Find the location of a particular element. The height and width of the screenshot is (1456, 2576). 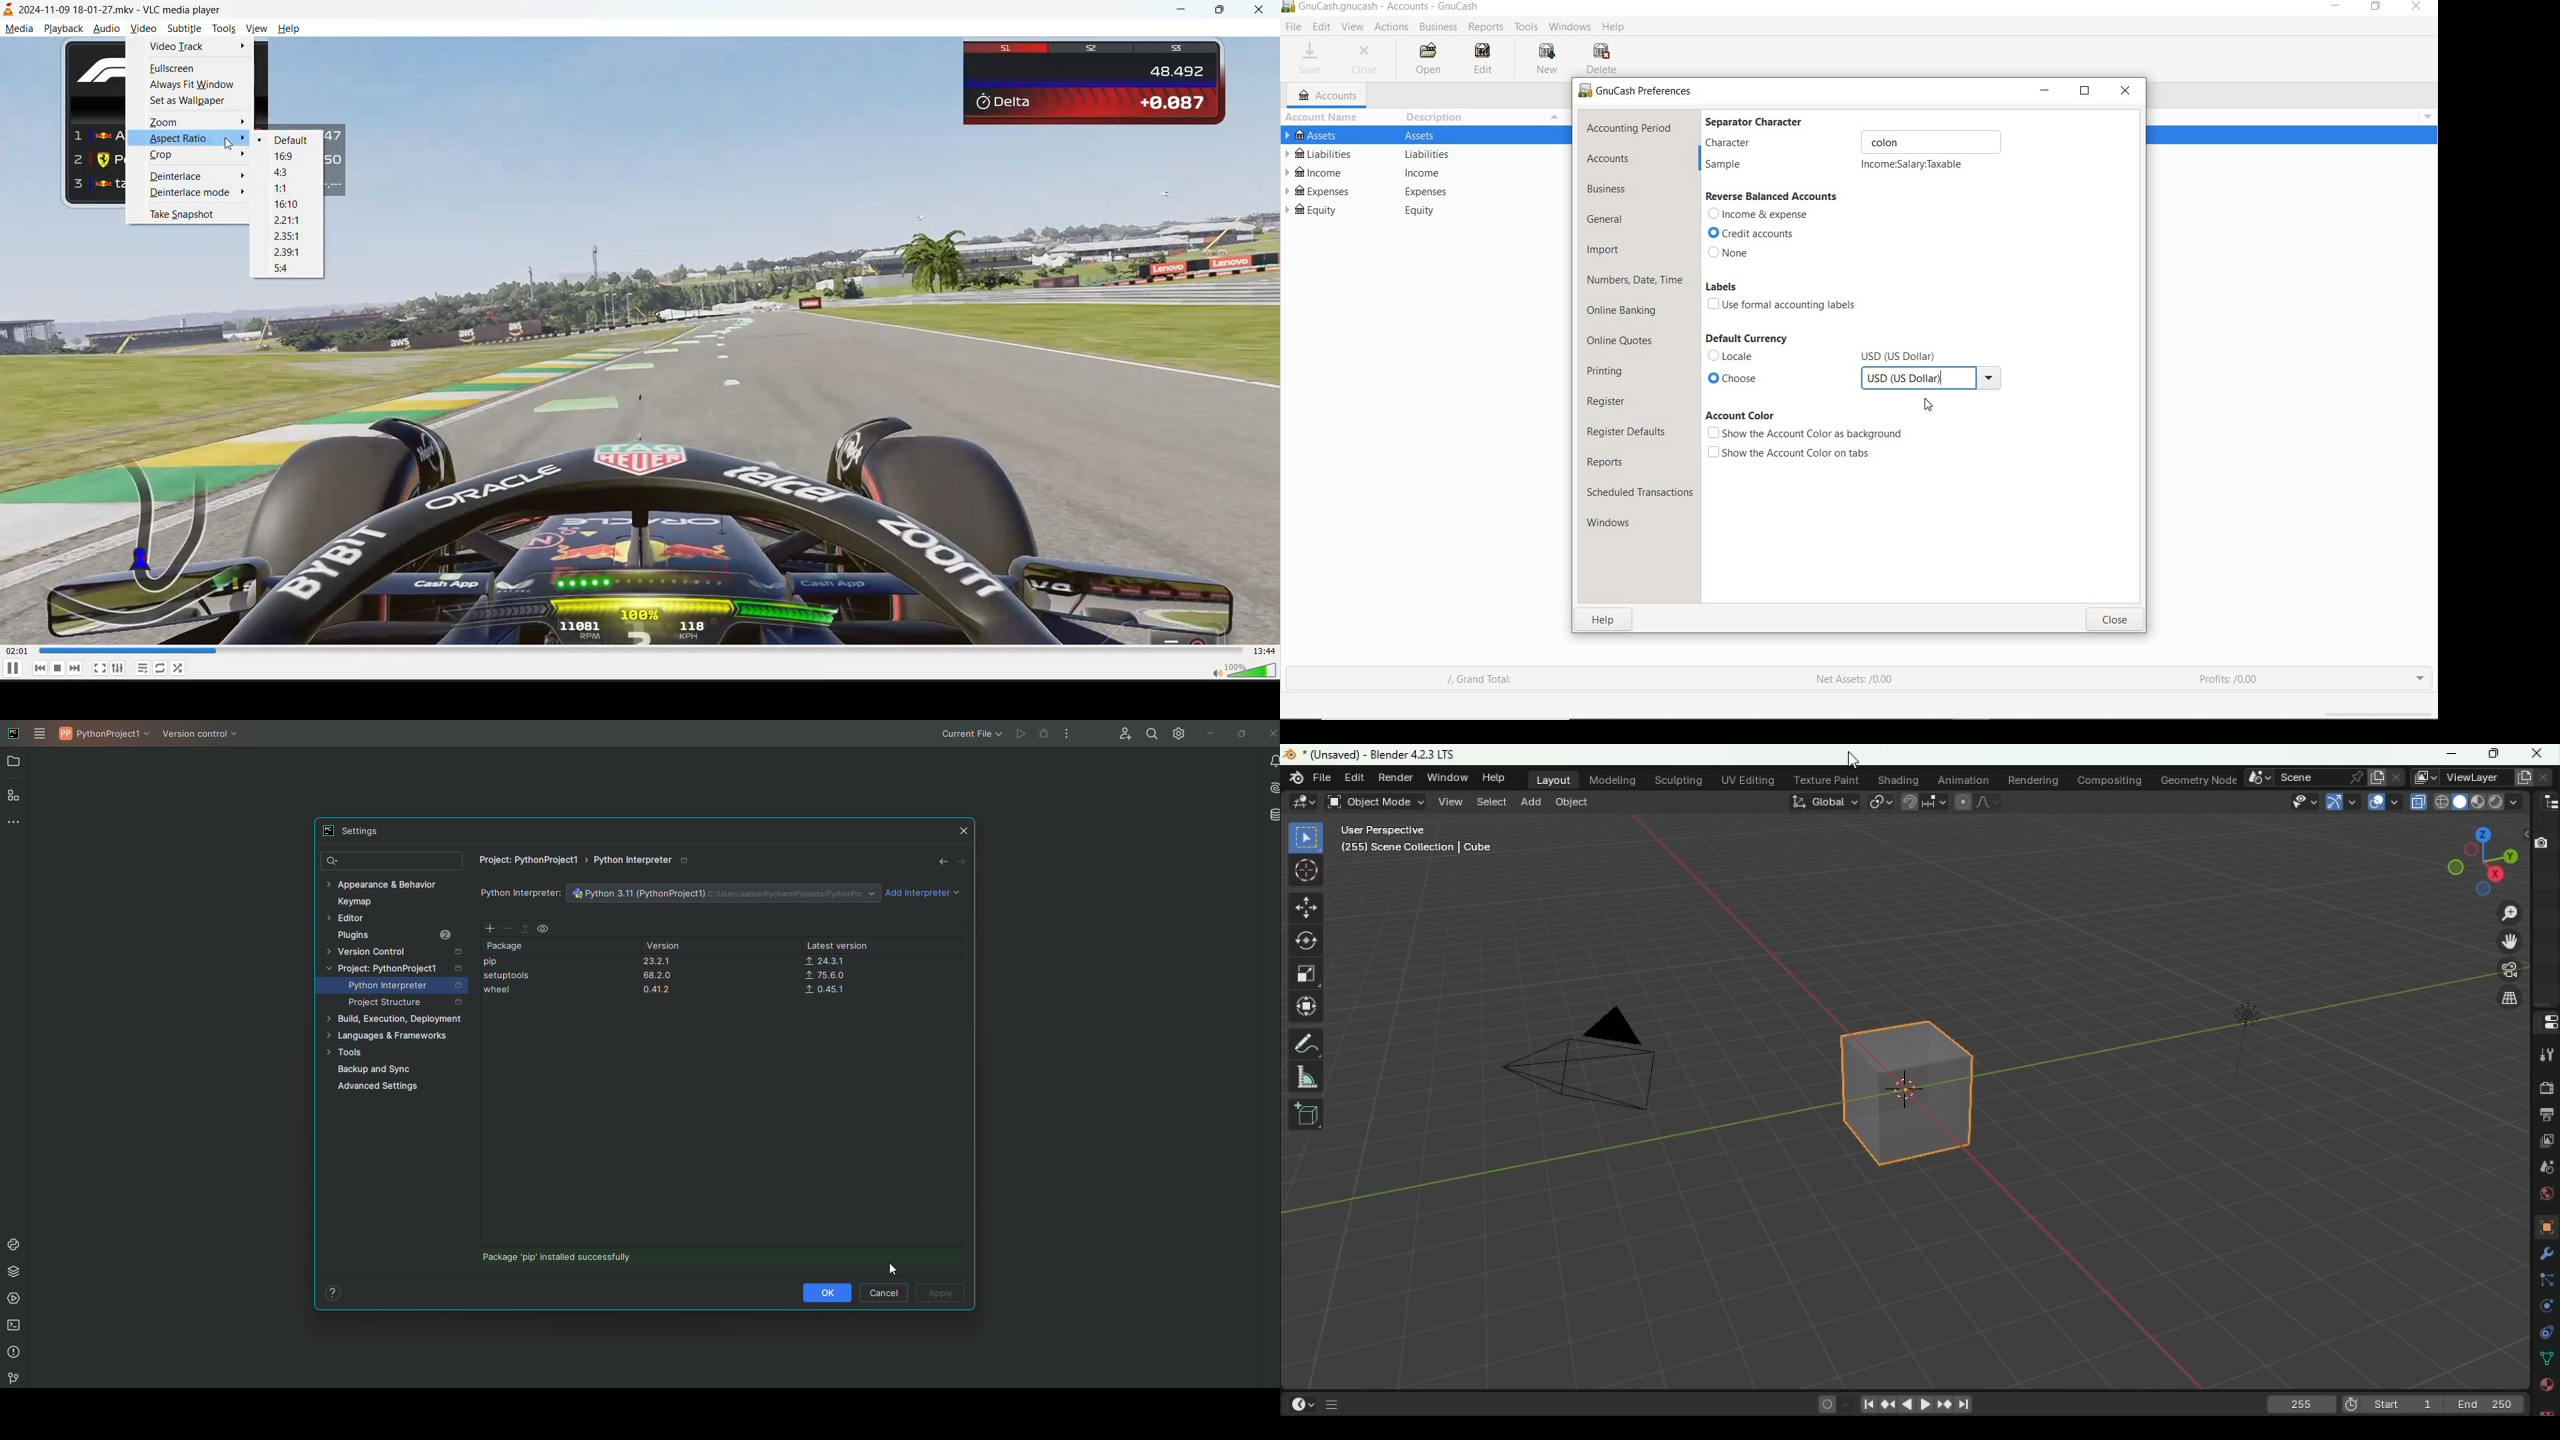

Selectability and visibility is located at coordinates (2300, 801).